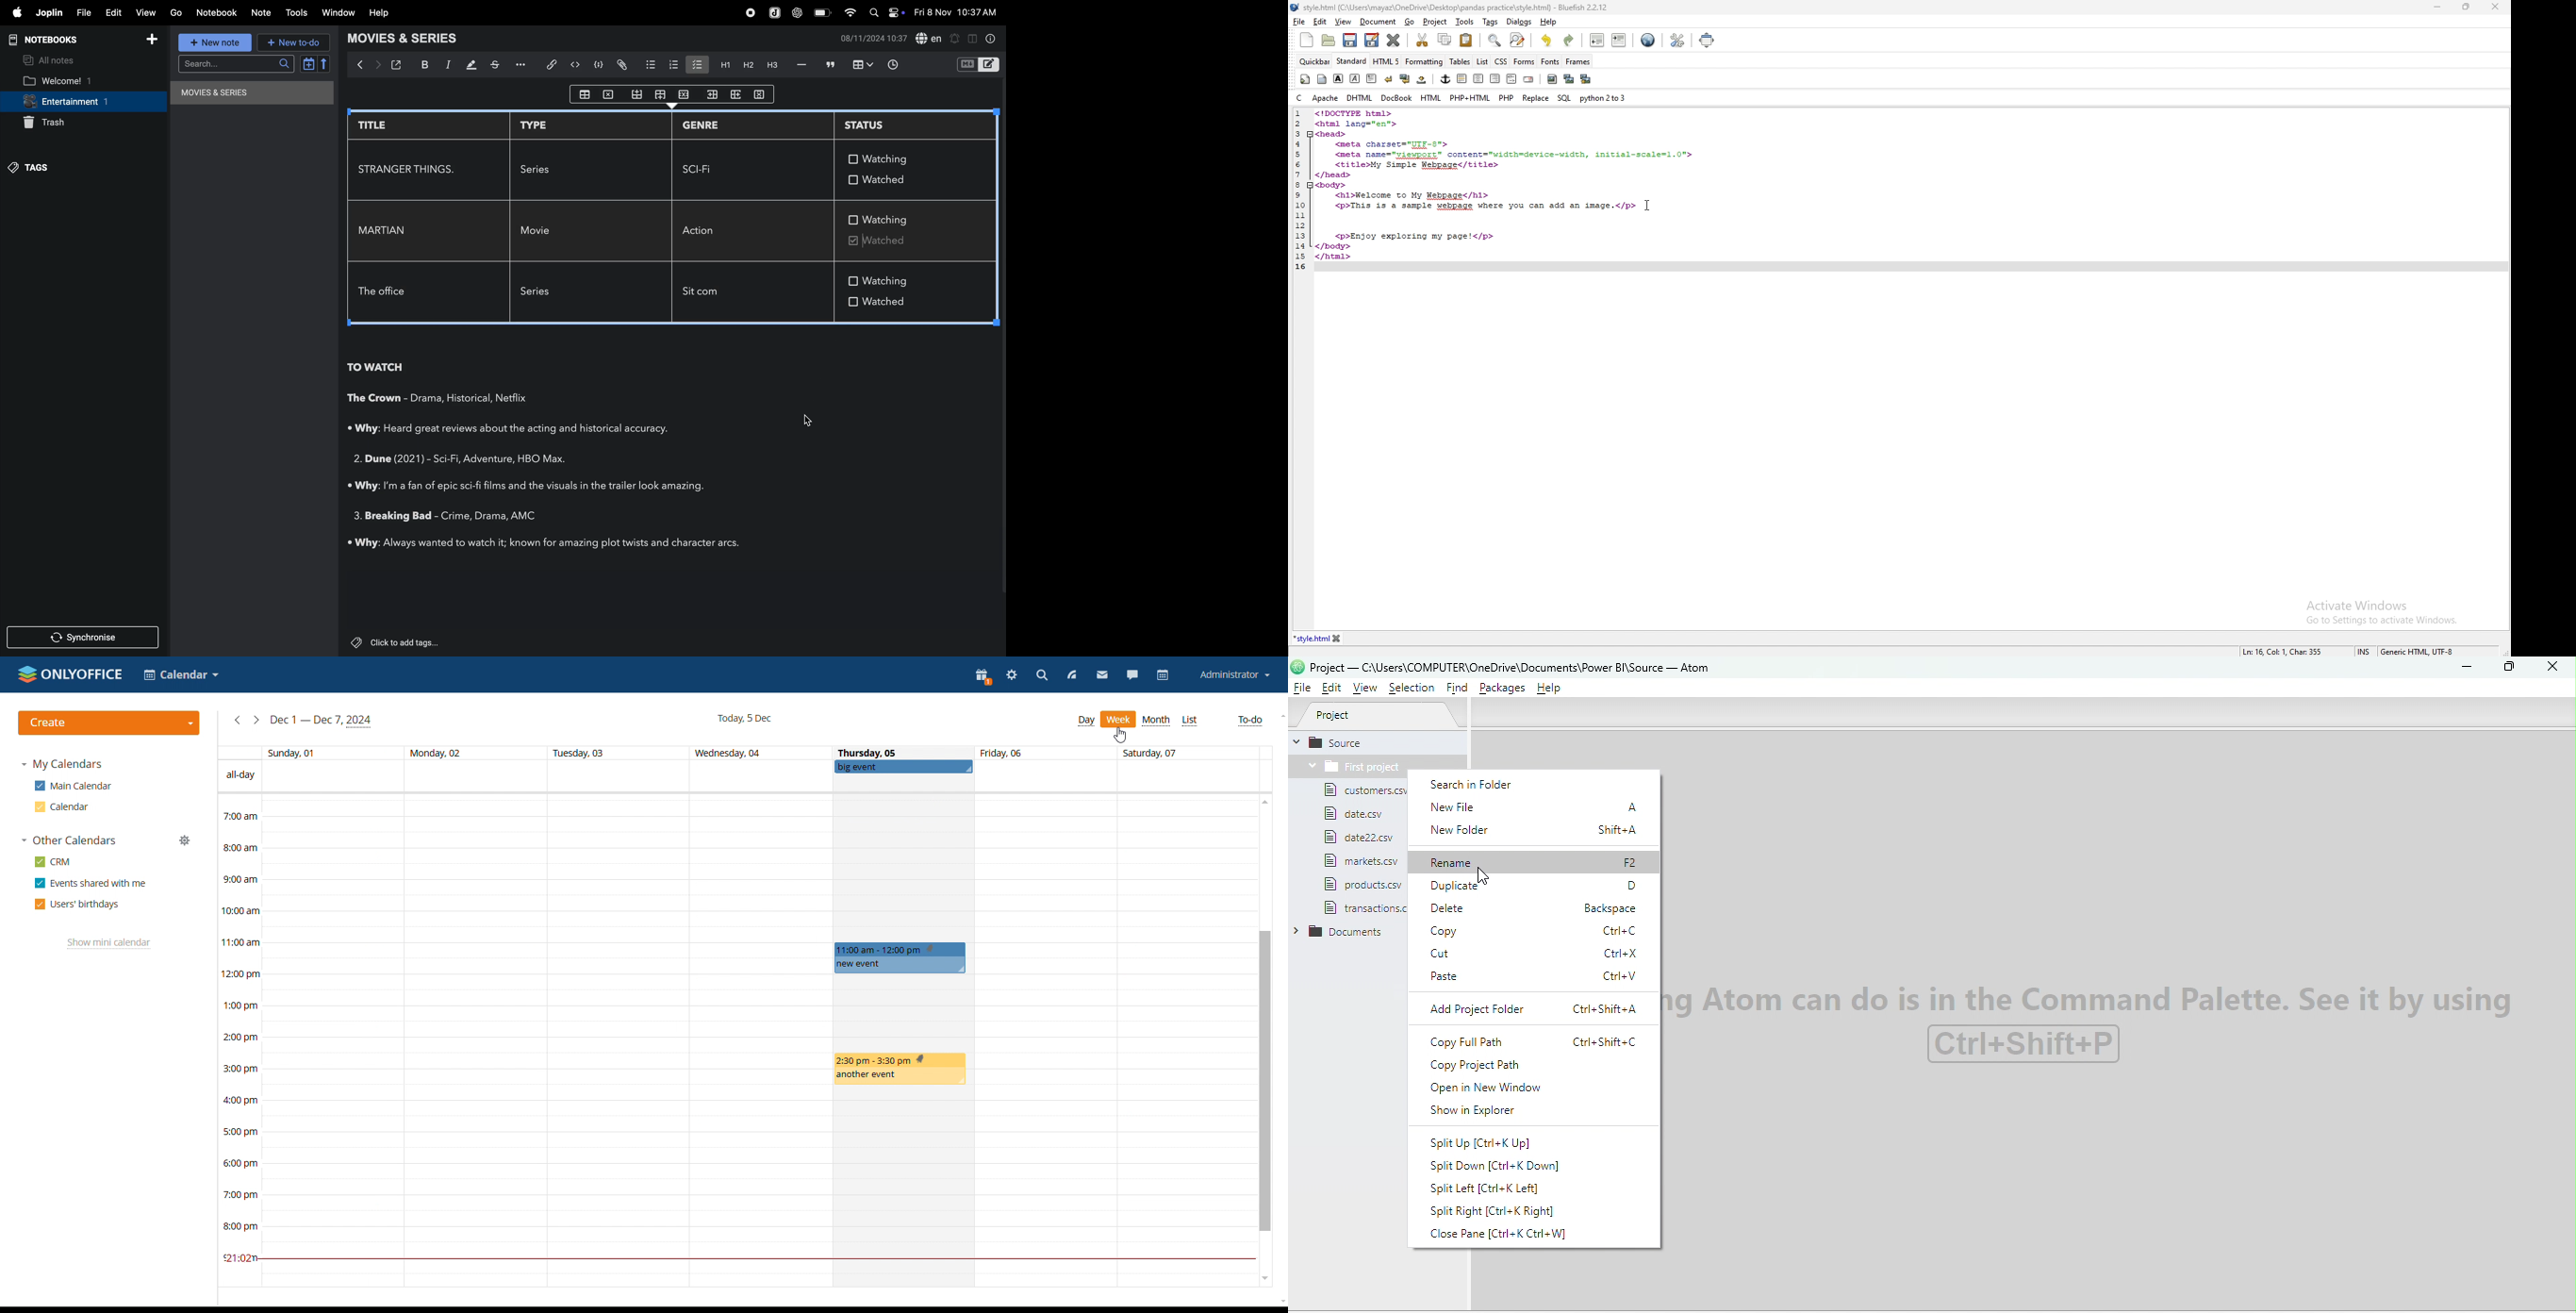 The height and width of the screenshot is (1316, 2576). Describe the element at coordinates (387, 458) in the screenshot. I see `title dune` at that location.